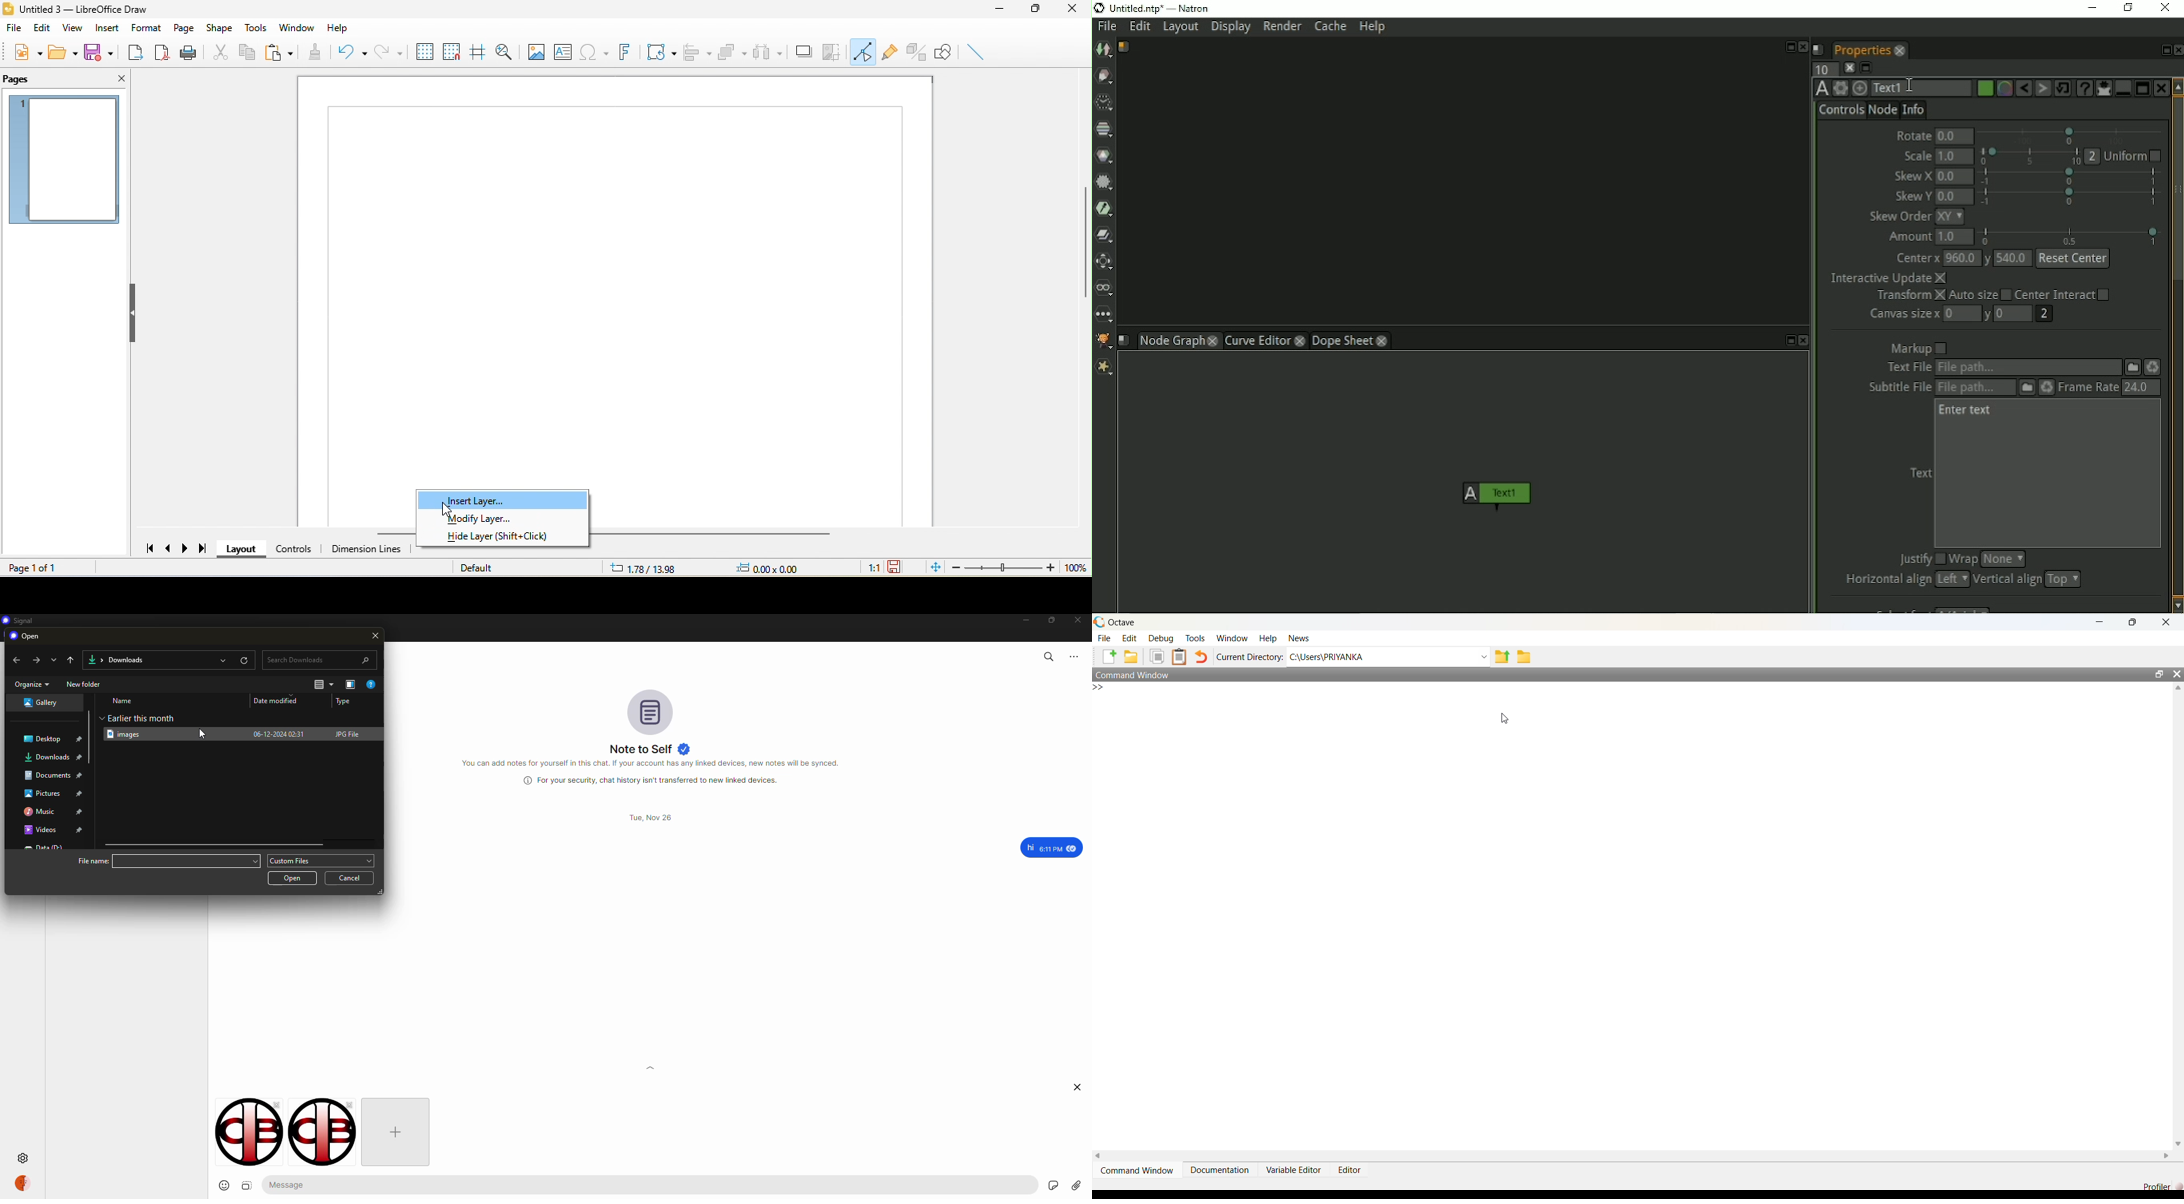 Image resolution: width=2184 pixels, height=1204 pixels. Describe the element at coordinates (280, 700) in the screenshot. I see `date` at that location.